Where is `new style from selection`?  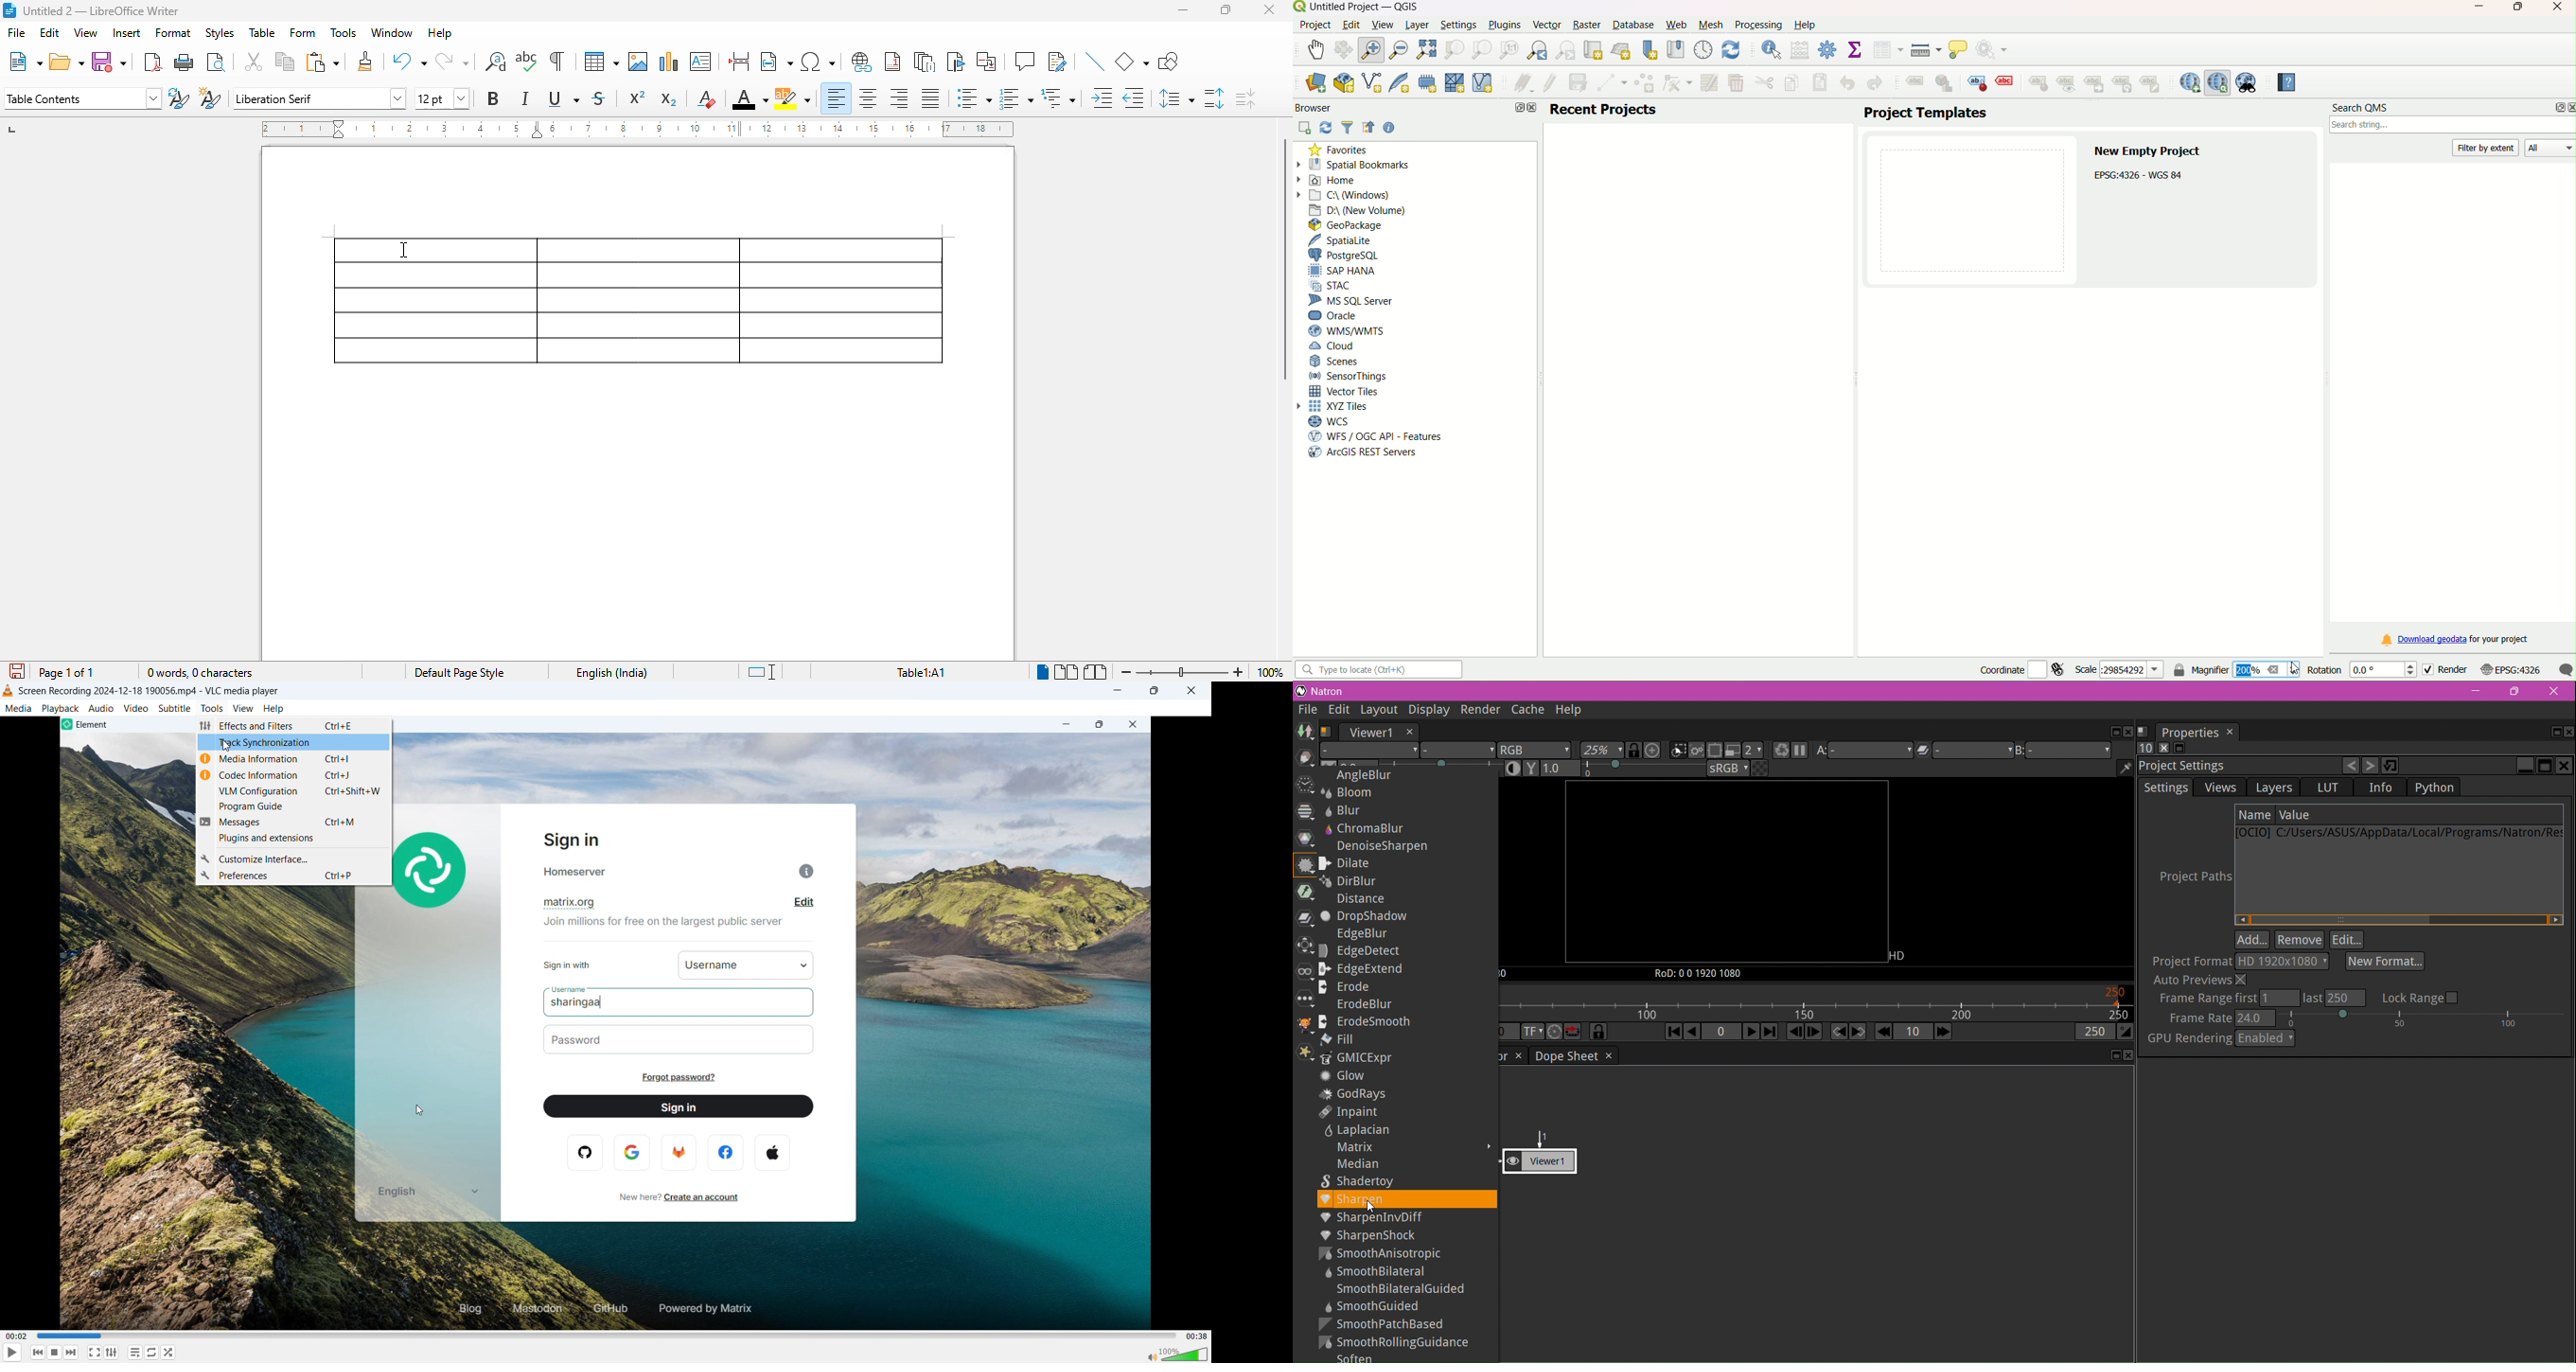 new style from selection is located at coordinates (211, 97).